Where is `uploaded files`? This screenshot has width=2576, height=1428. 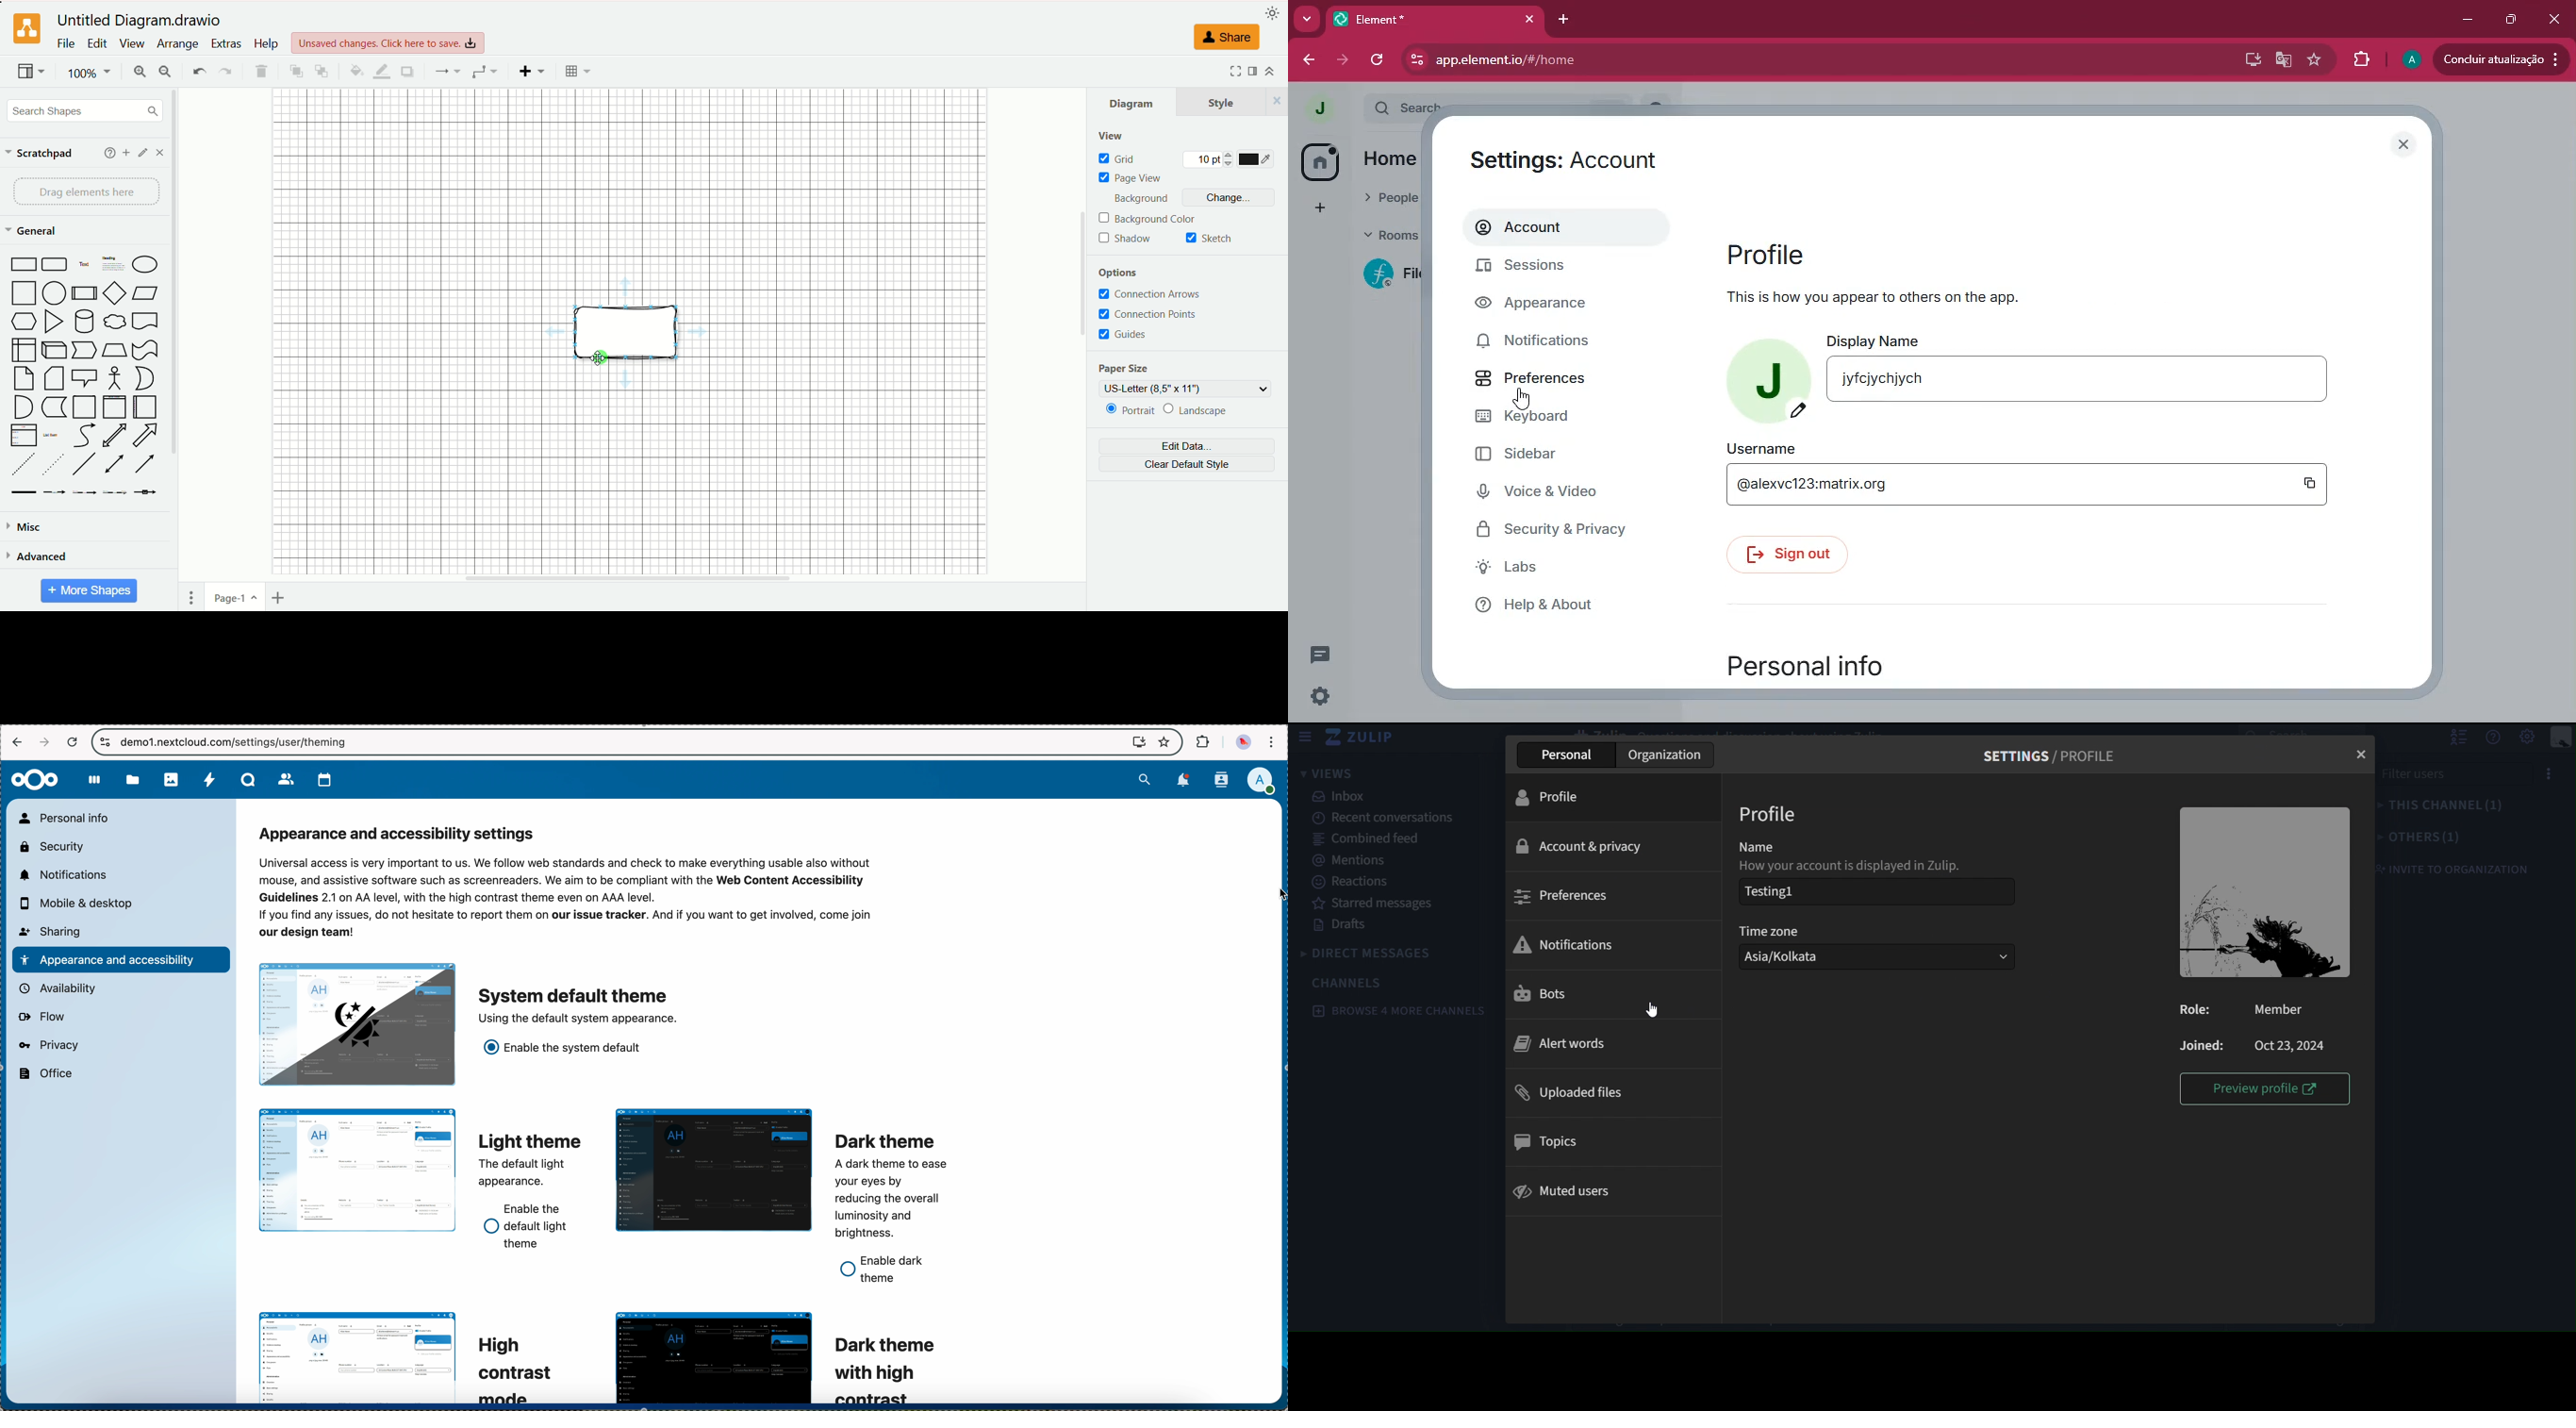
uploaded files is located at coordinates (1610, 1091).